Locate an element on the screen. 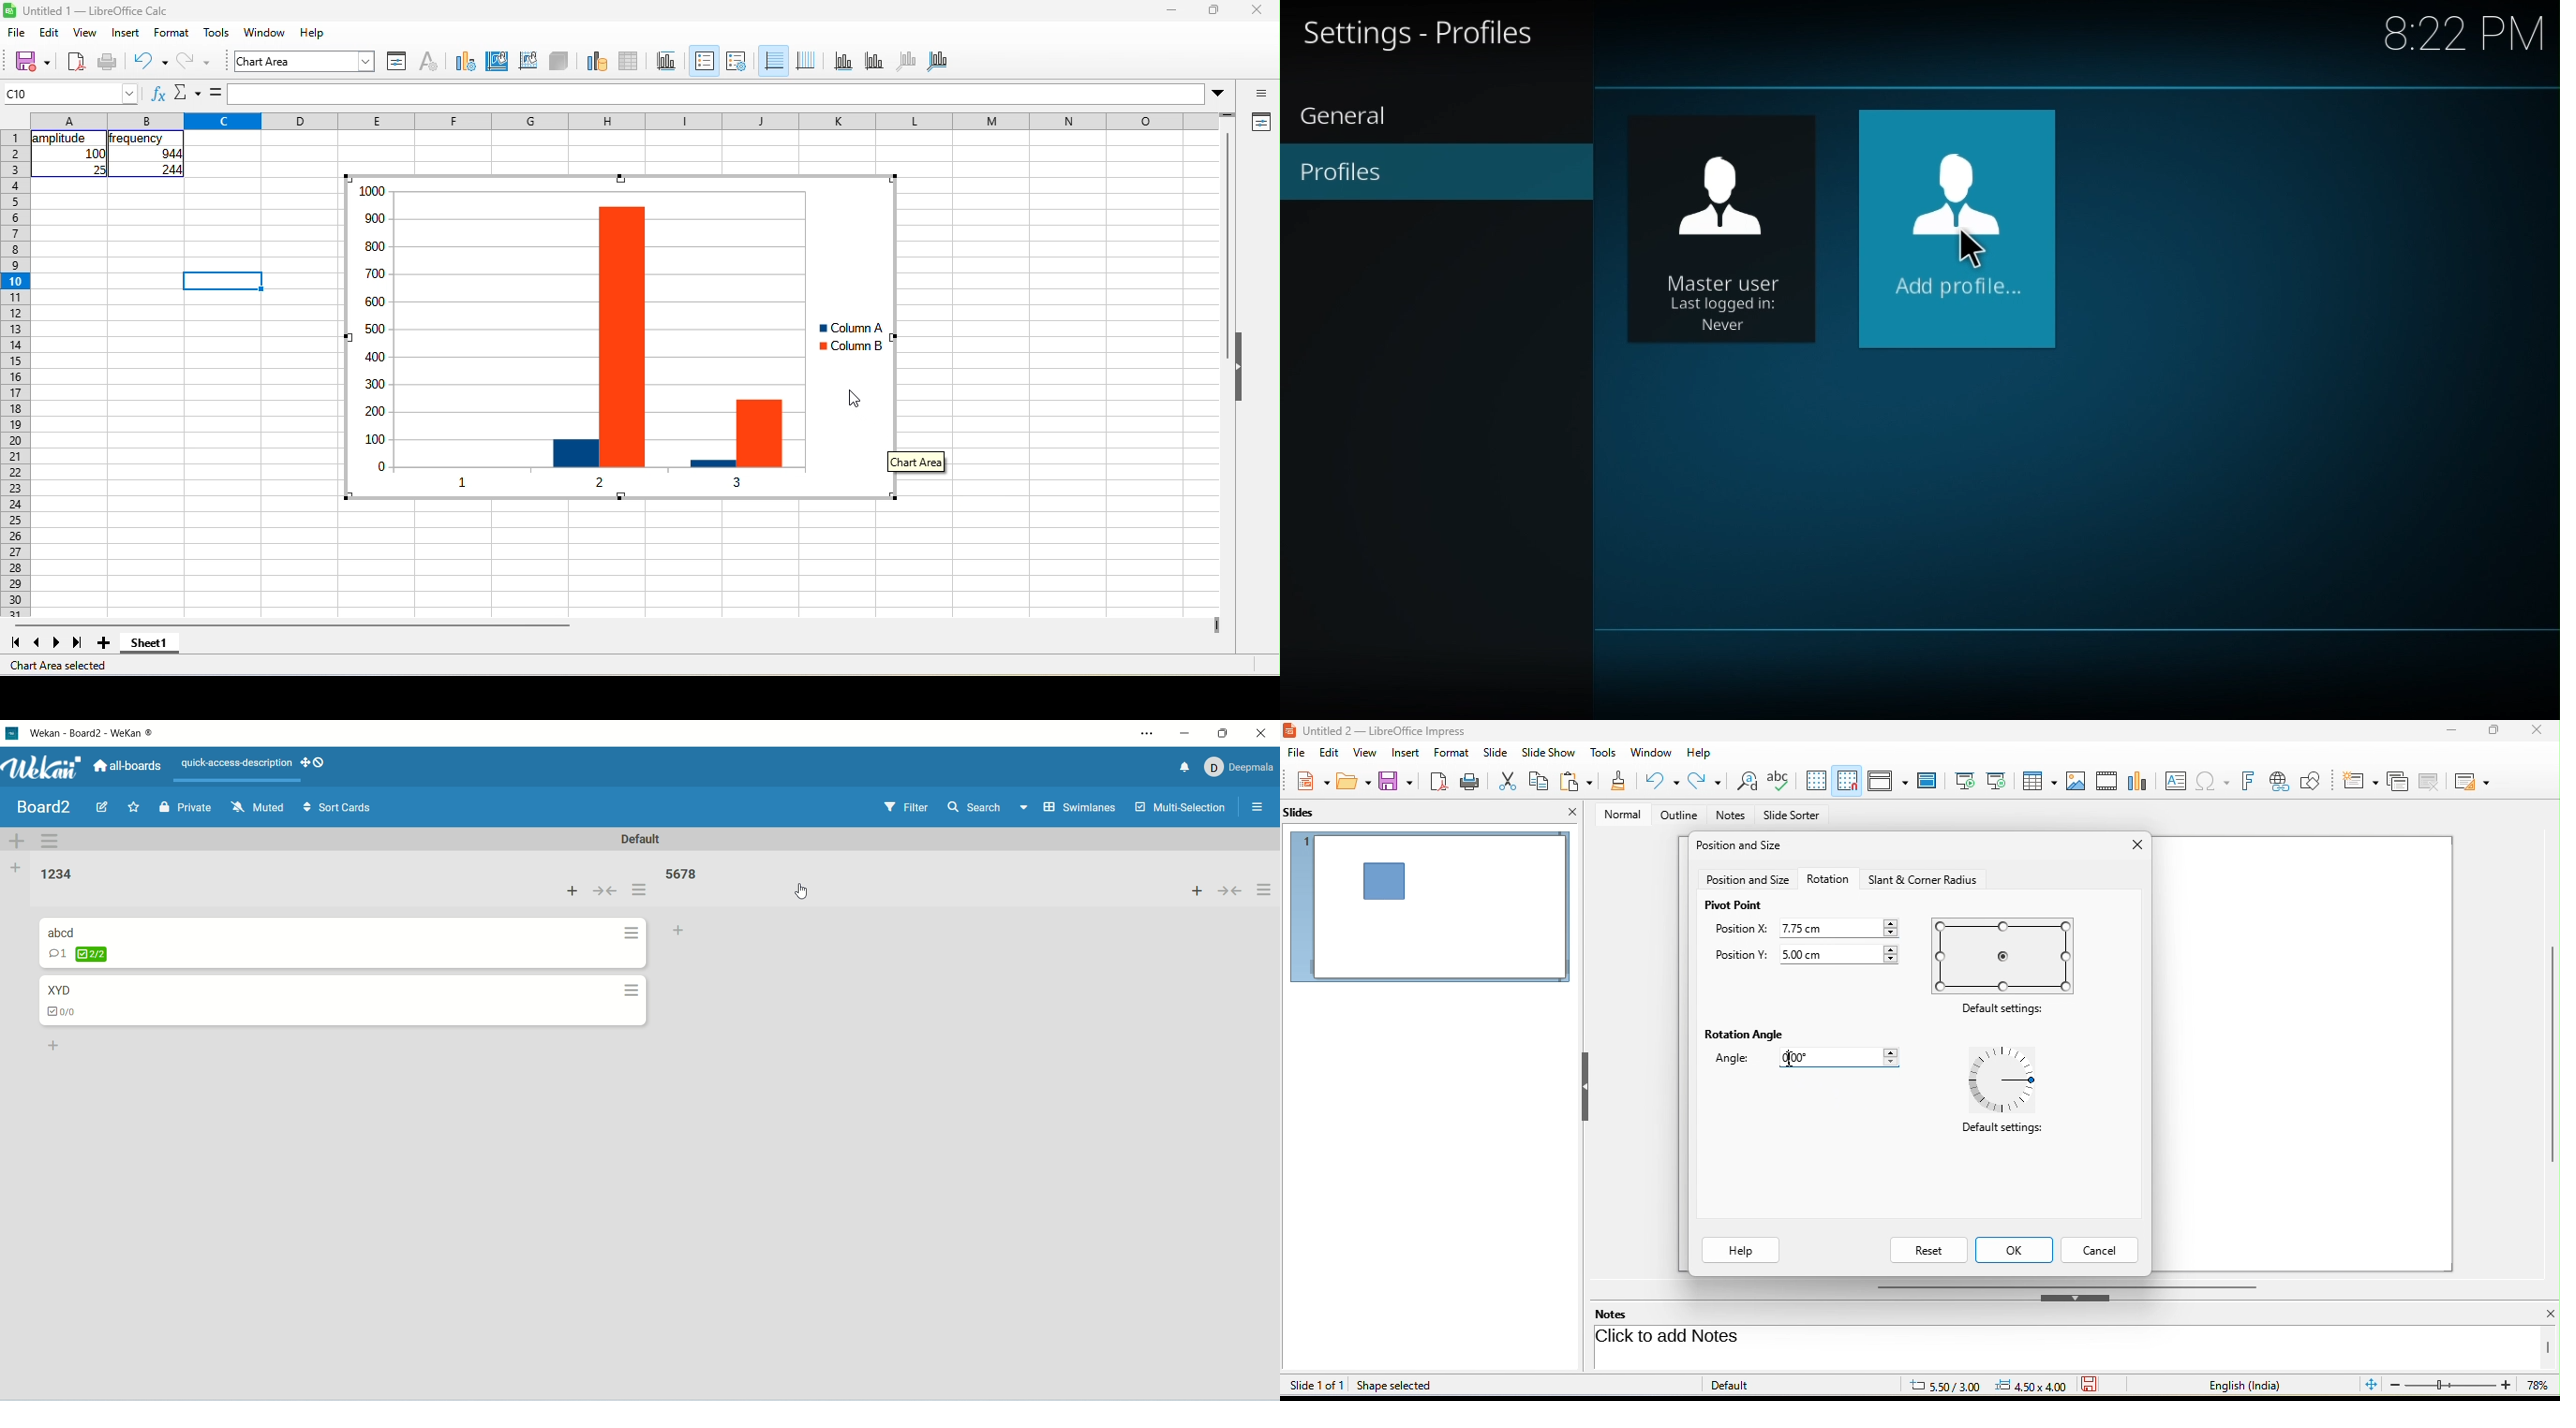  untitled 2-libre office impress is located at coordinates (1395, 729).